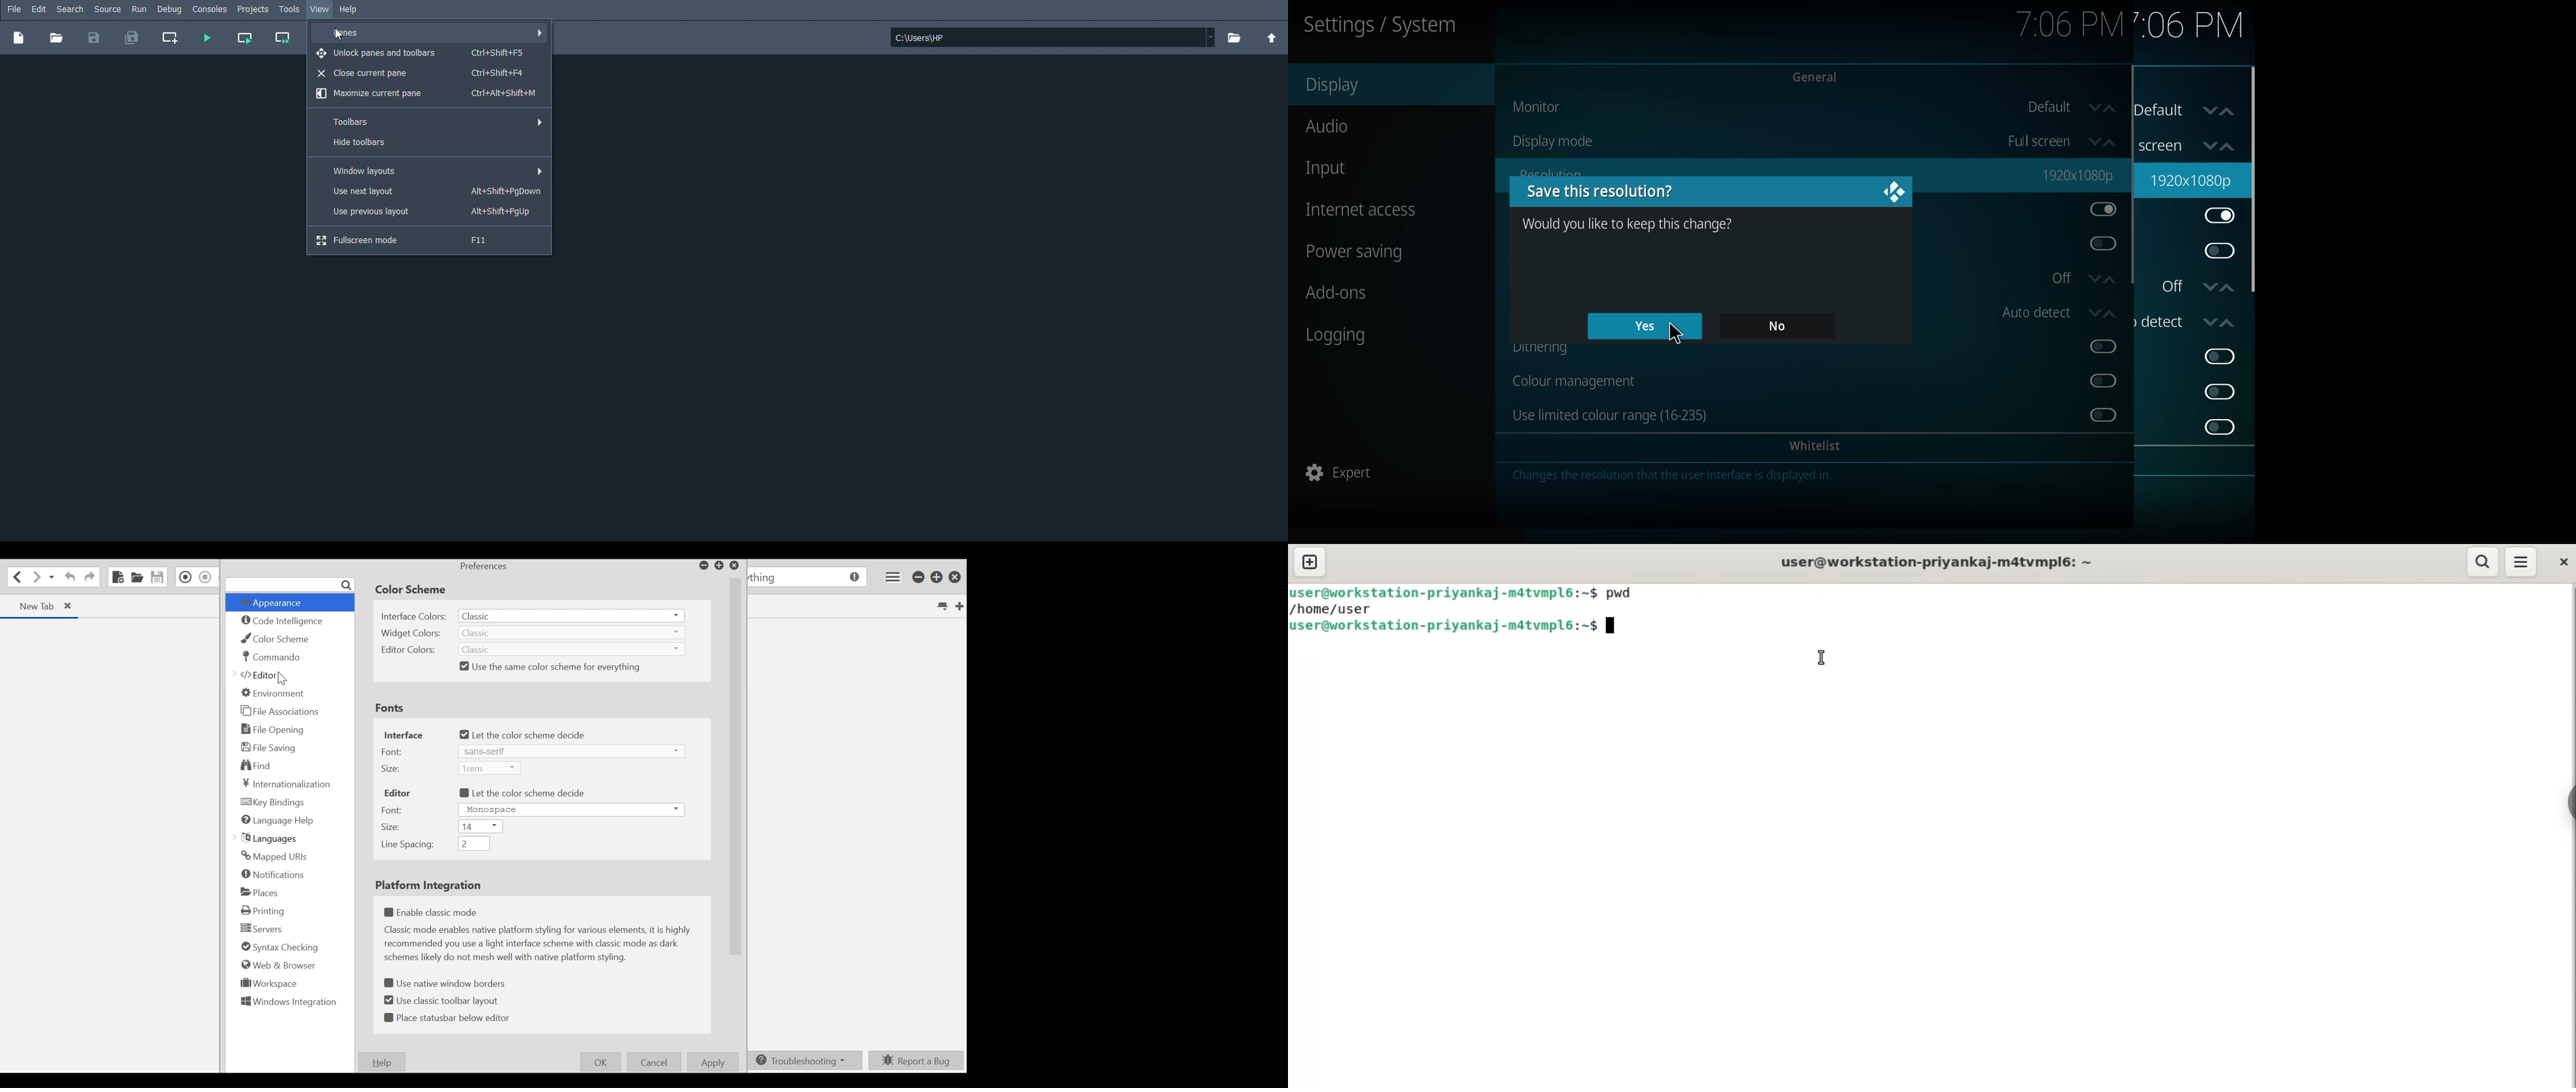  Describe the element at coordinates (71, 9) in the screenshot. I see `Search` at that location.